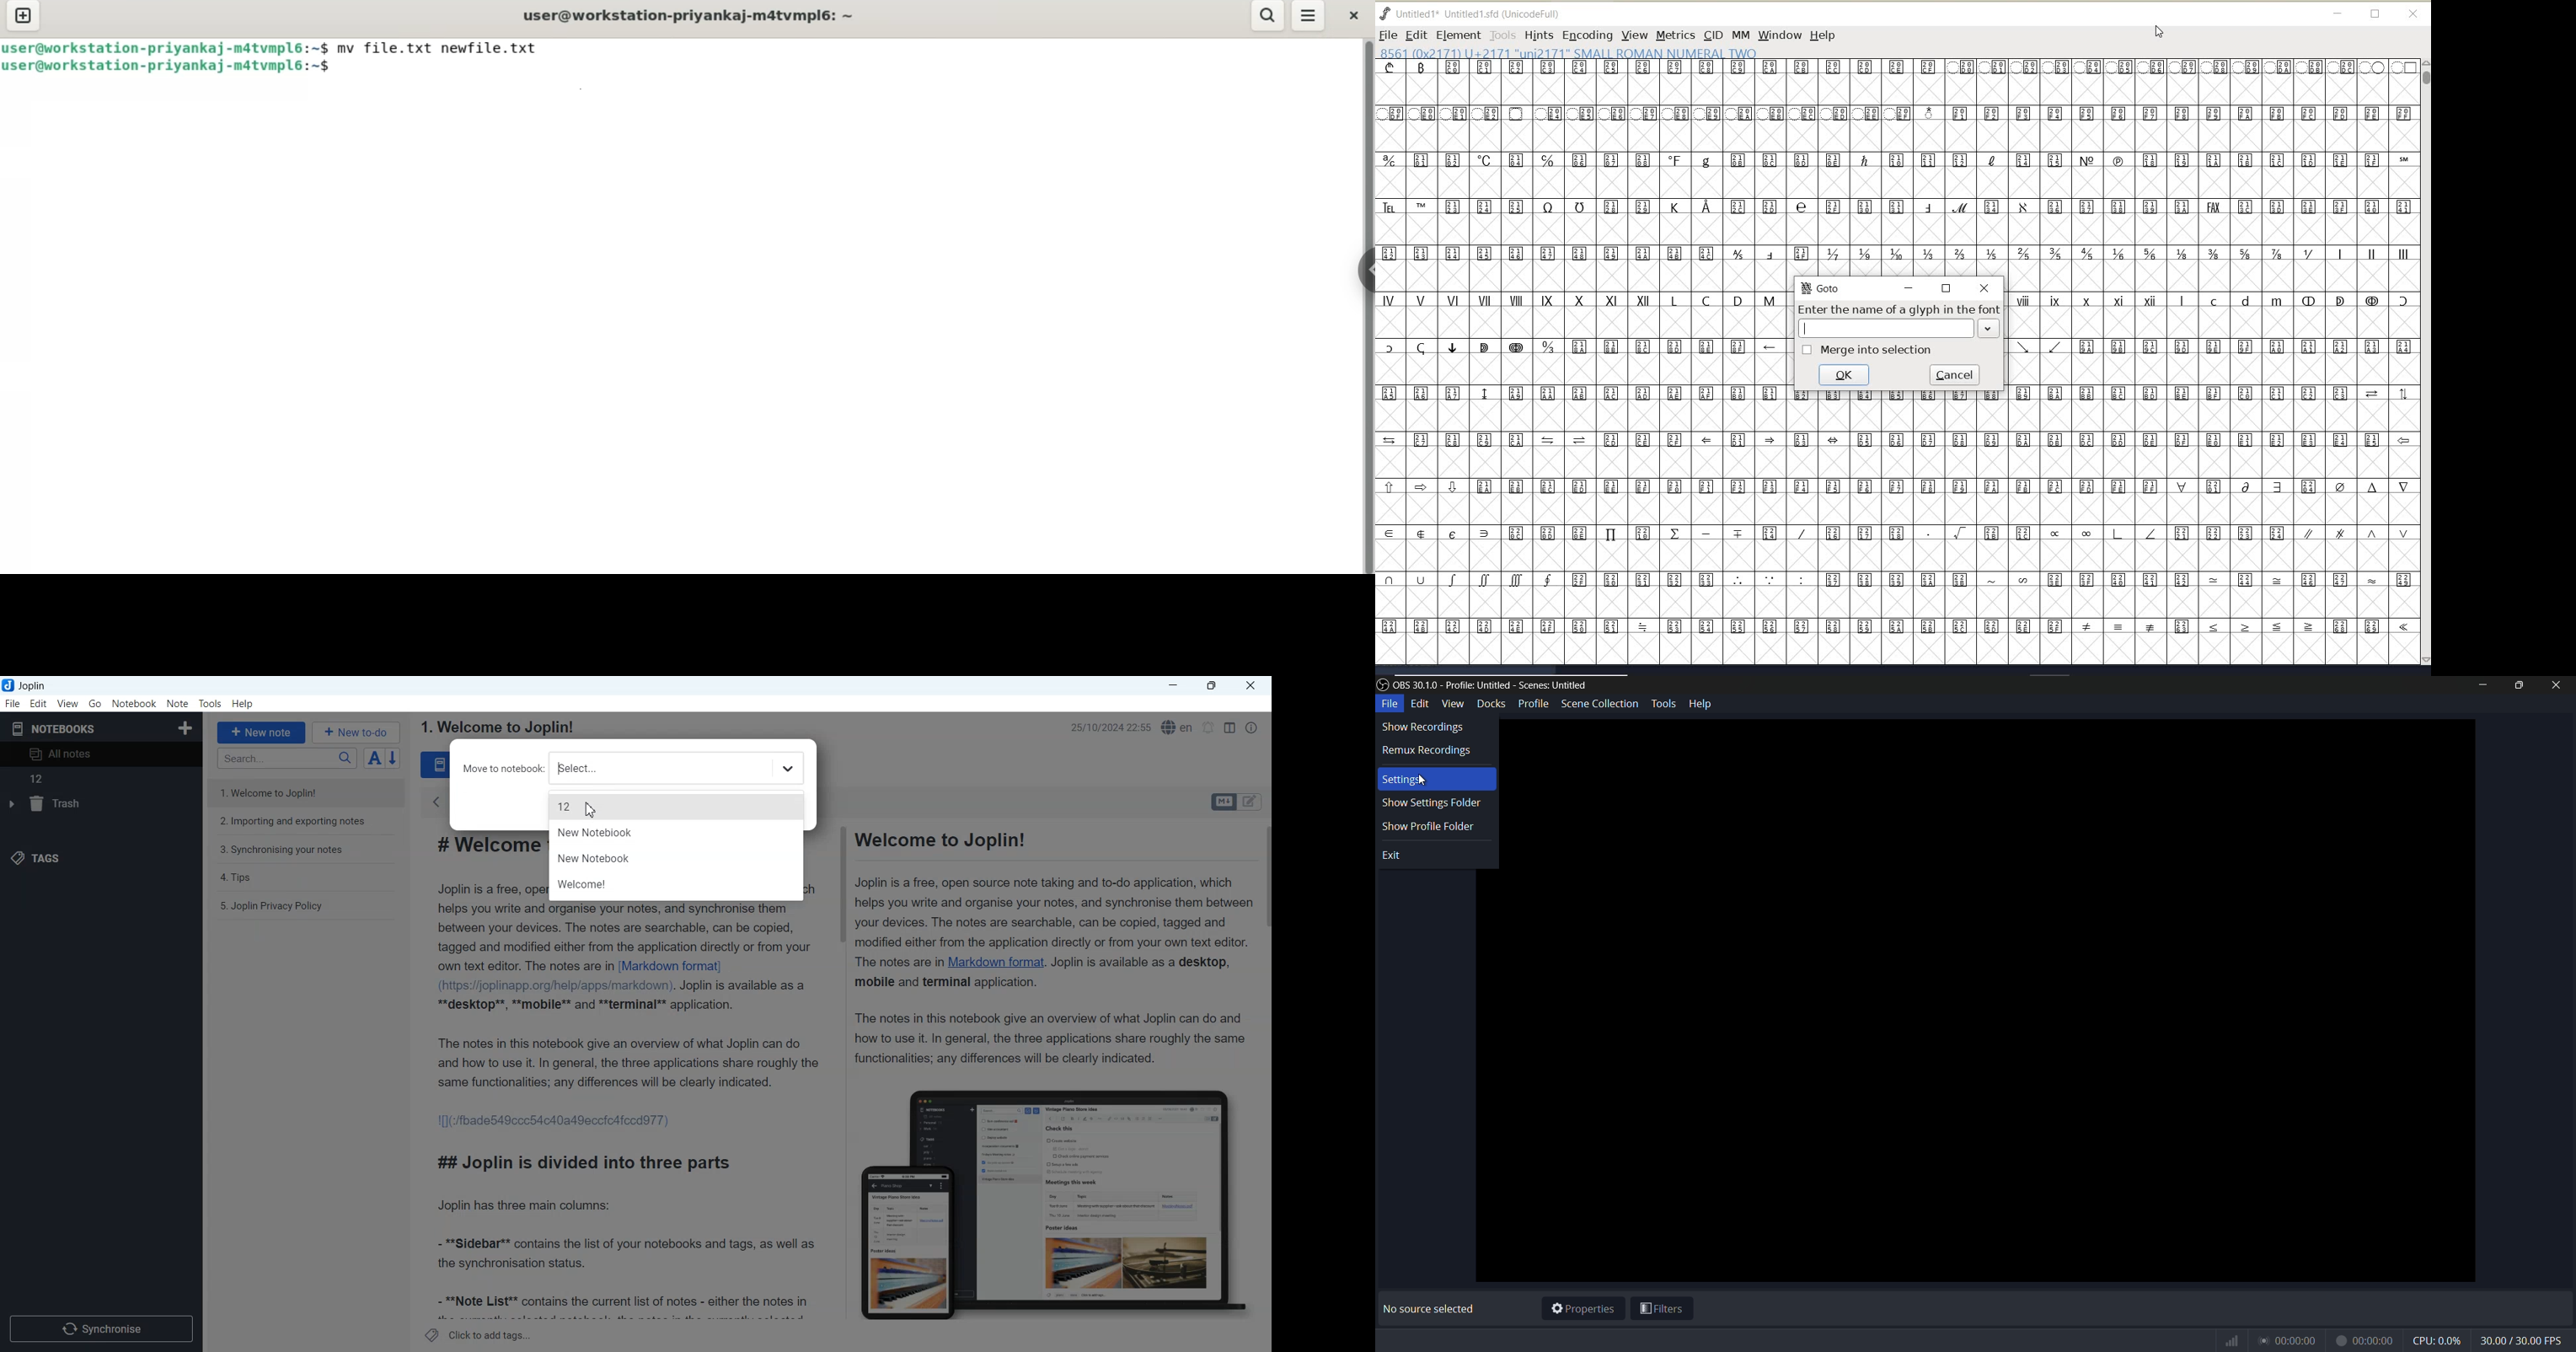 Image resolution: width=2576 pixels, height=1372 pixels. I want to click on No source selected, so click(1432, 1309).